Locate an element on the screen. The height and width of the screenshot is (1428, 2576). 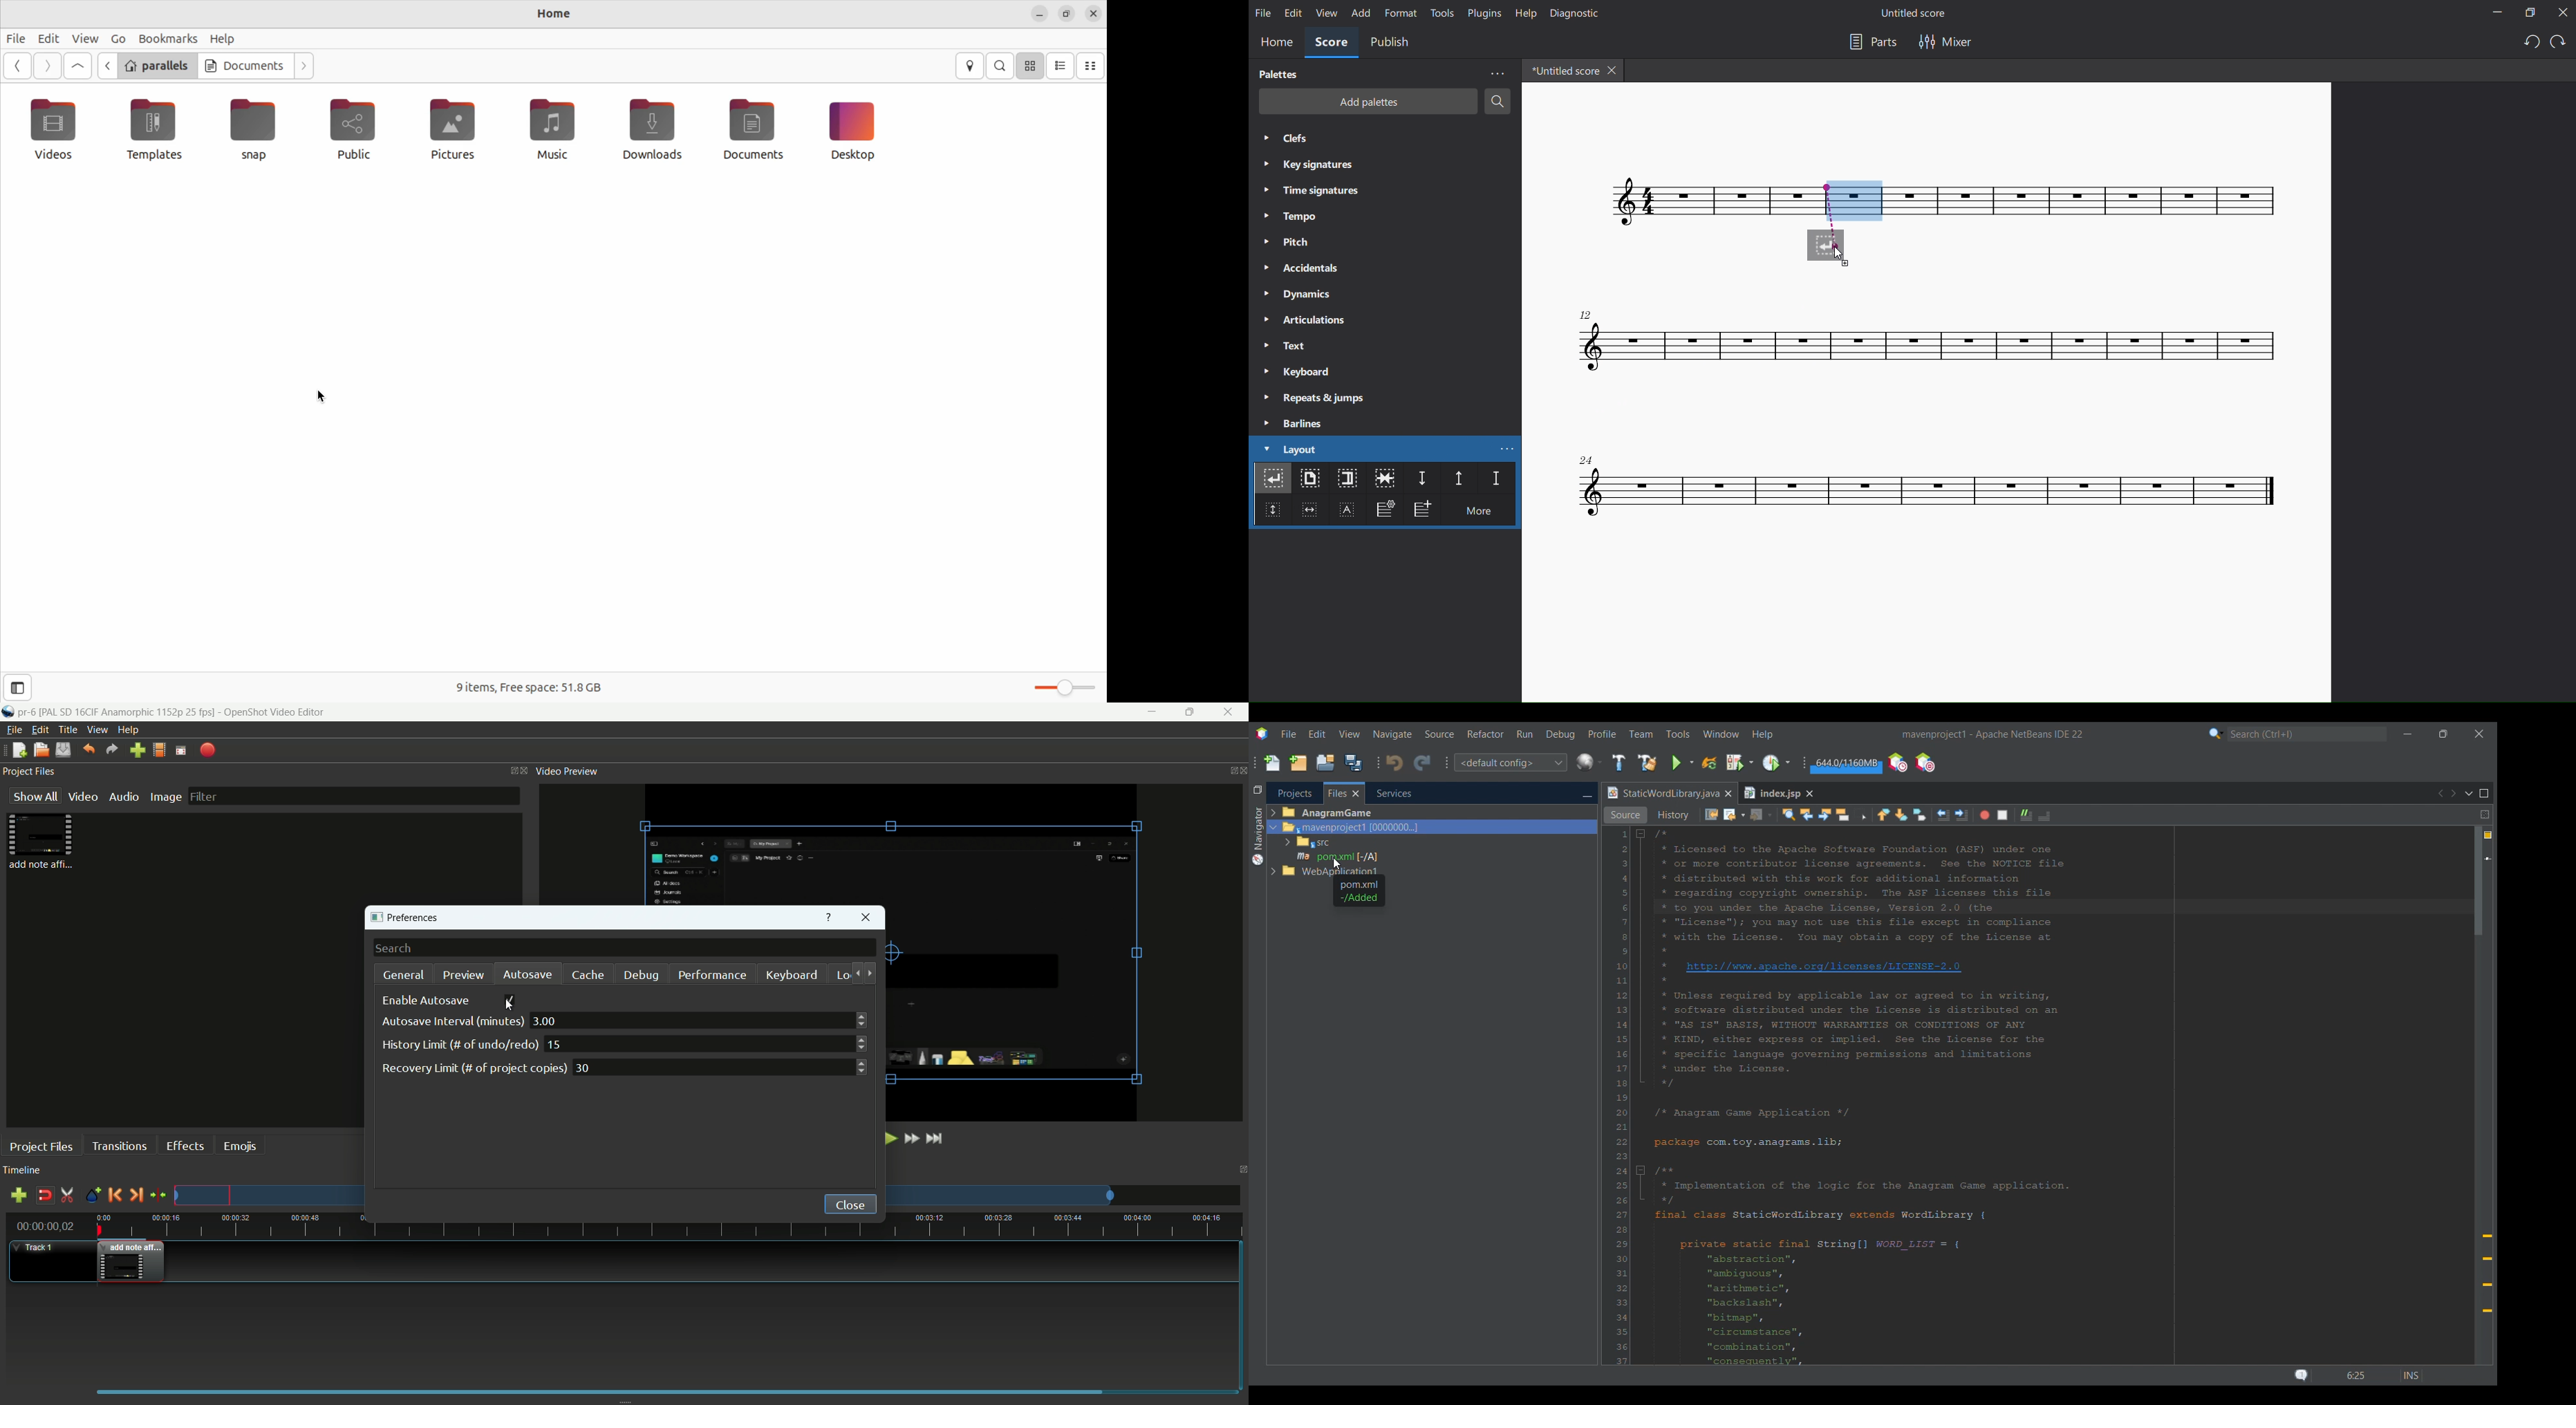
score is located at coordinates (2094, 201).